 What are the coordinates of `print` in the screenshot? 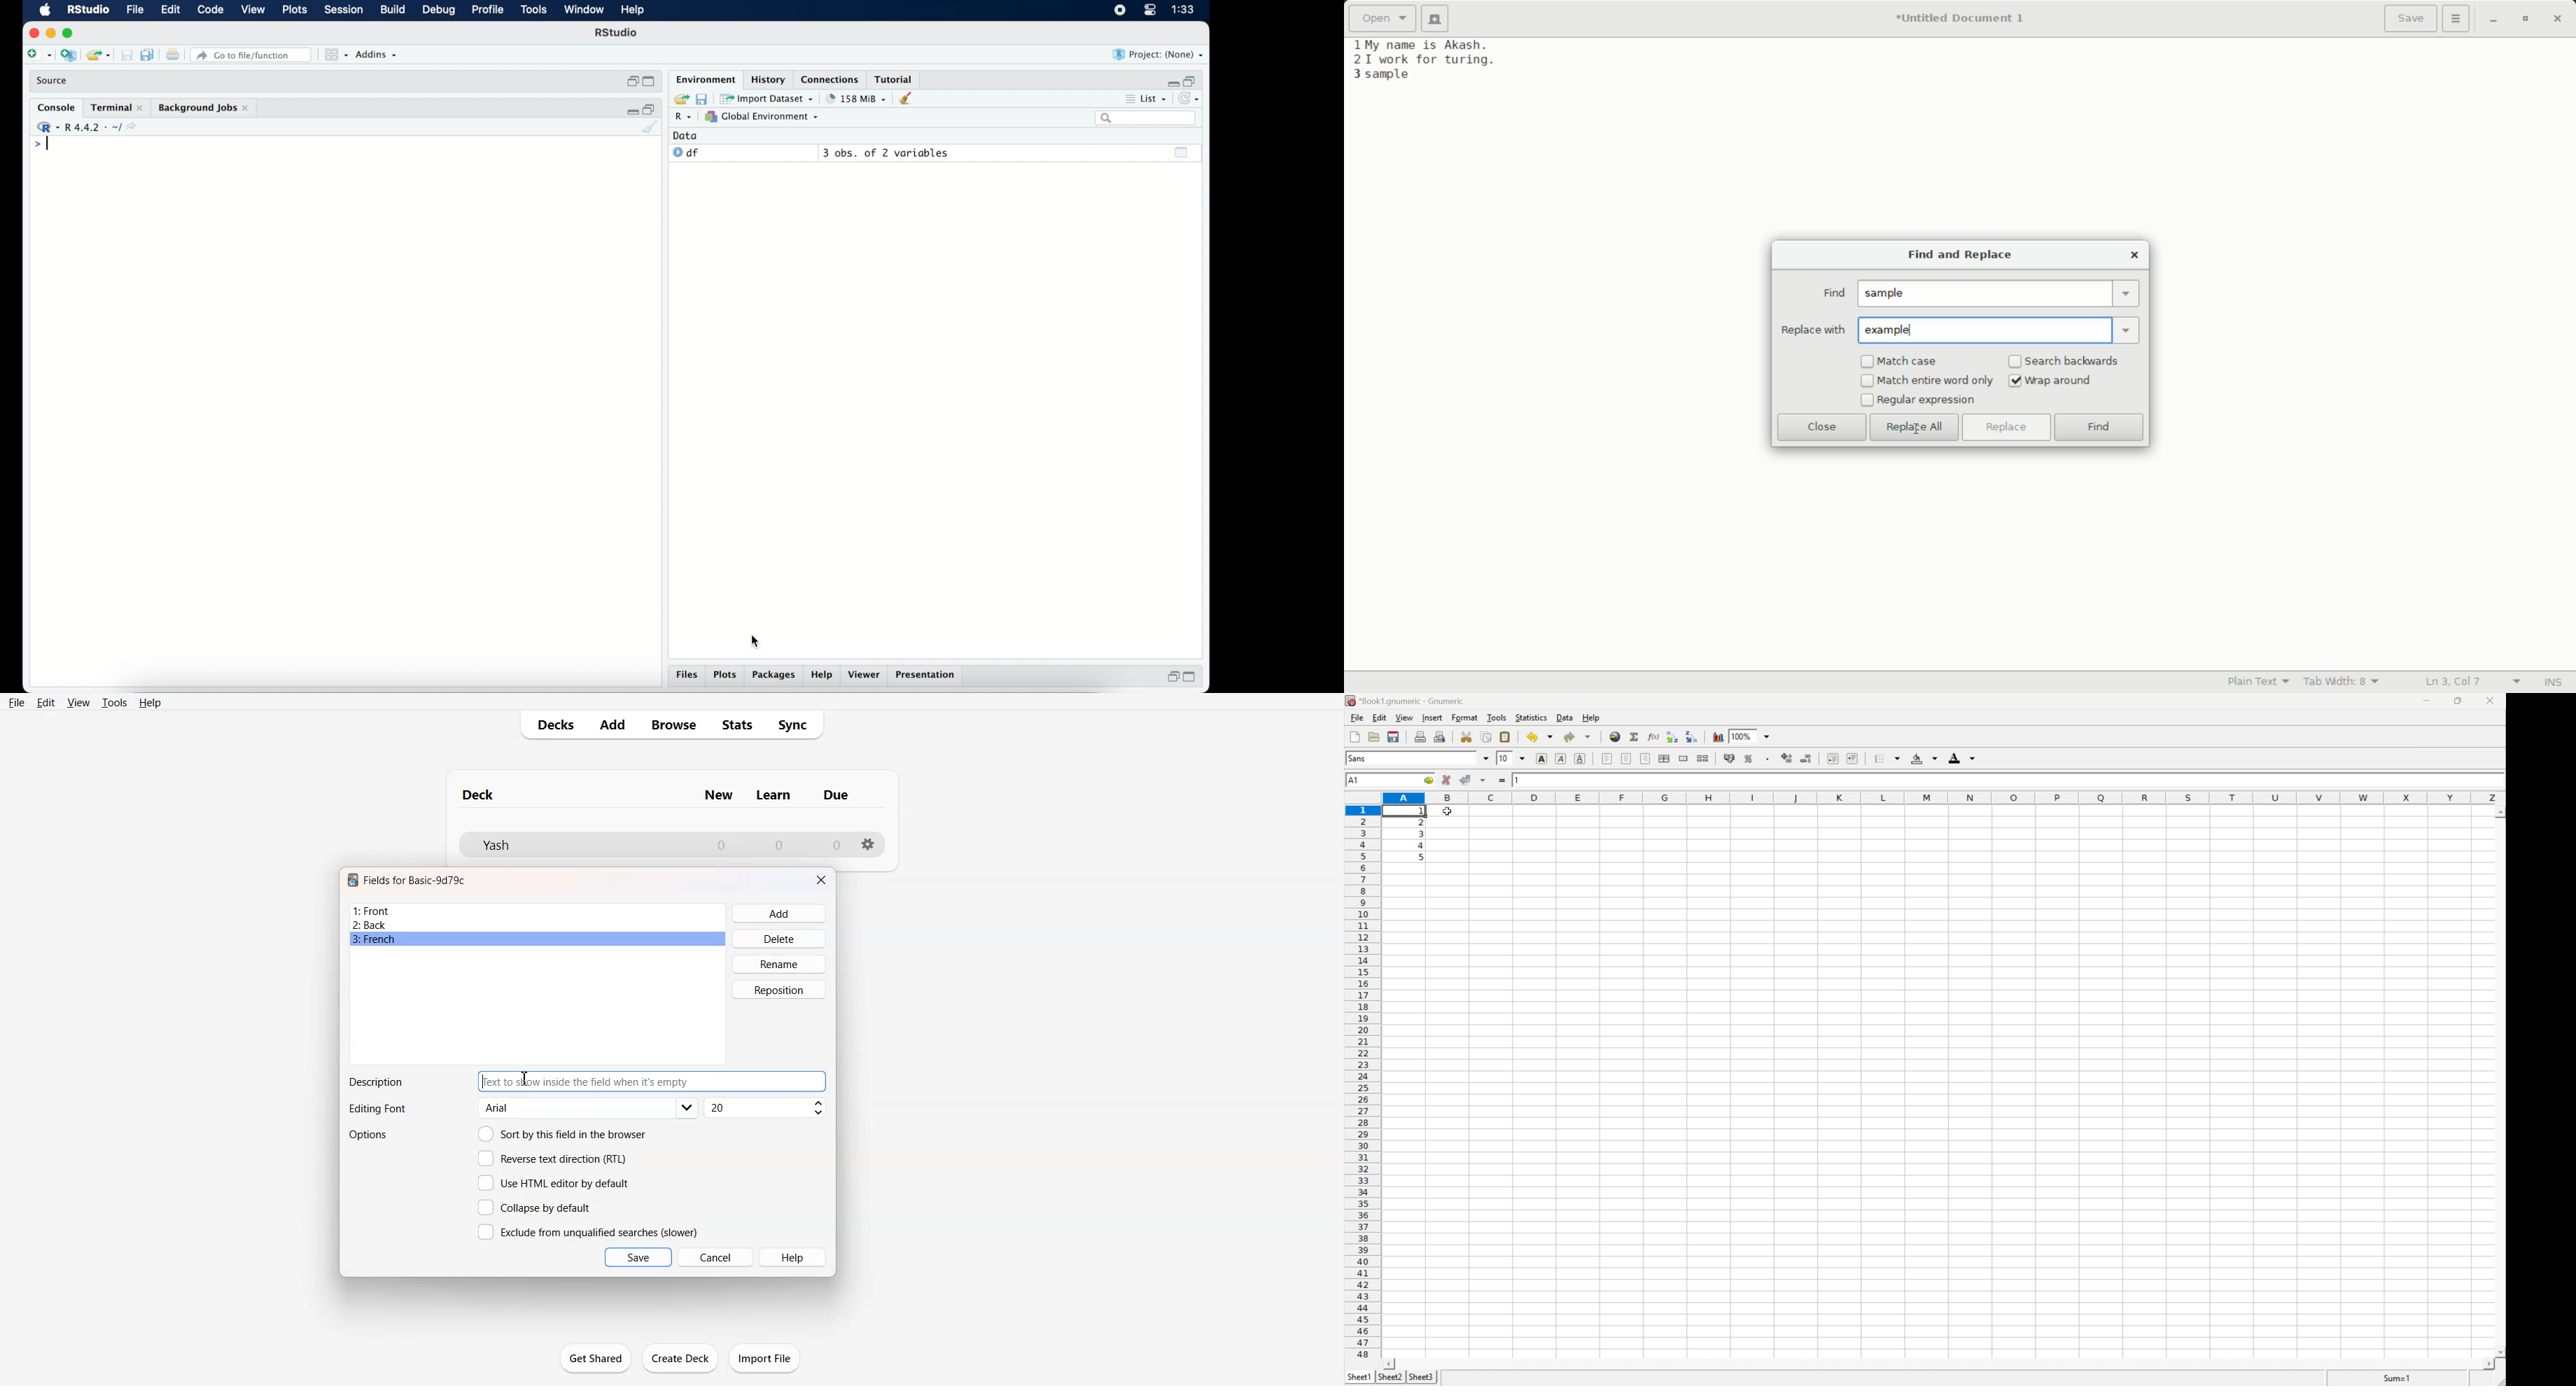 It's located at (172, 55).